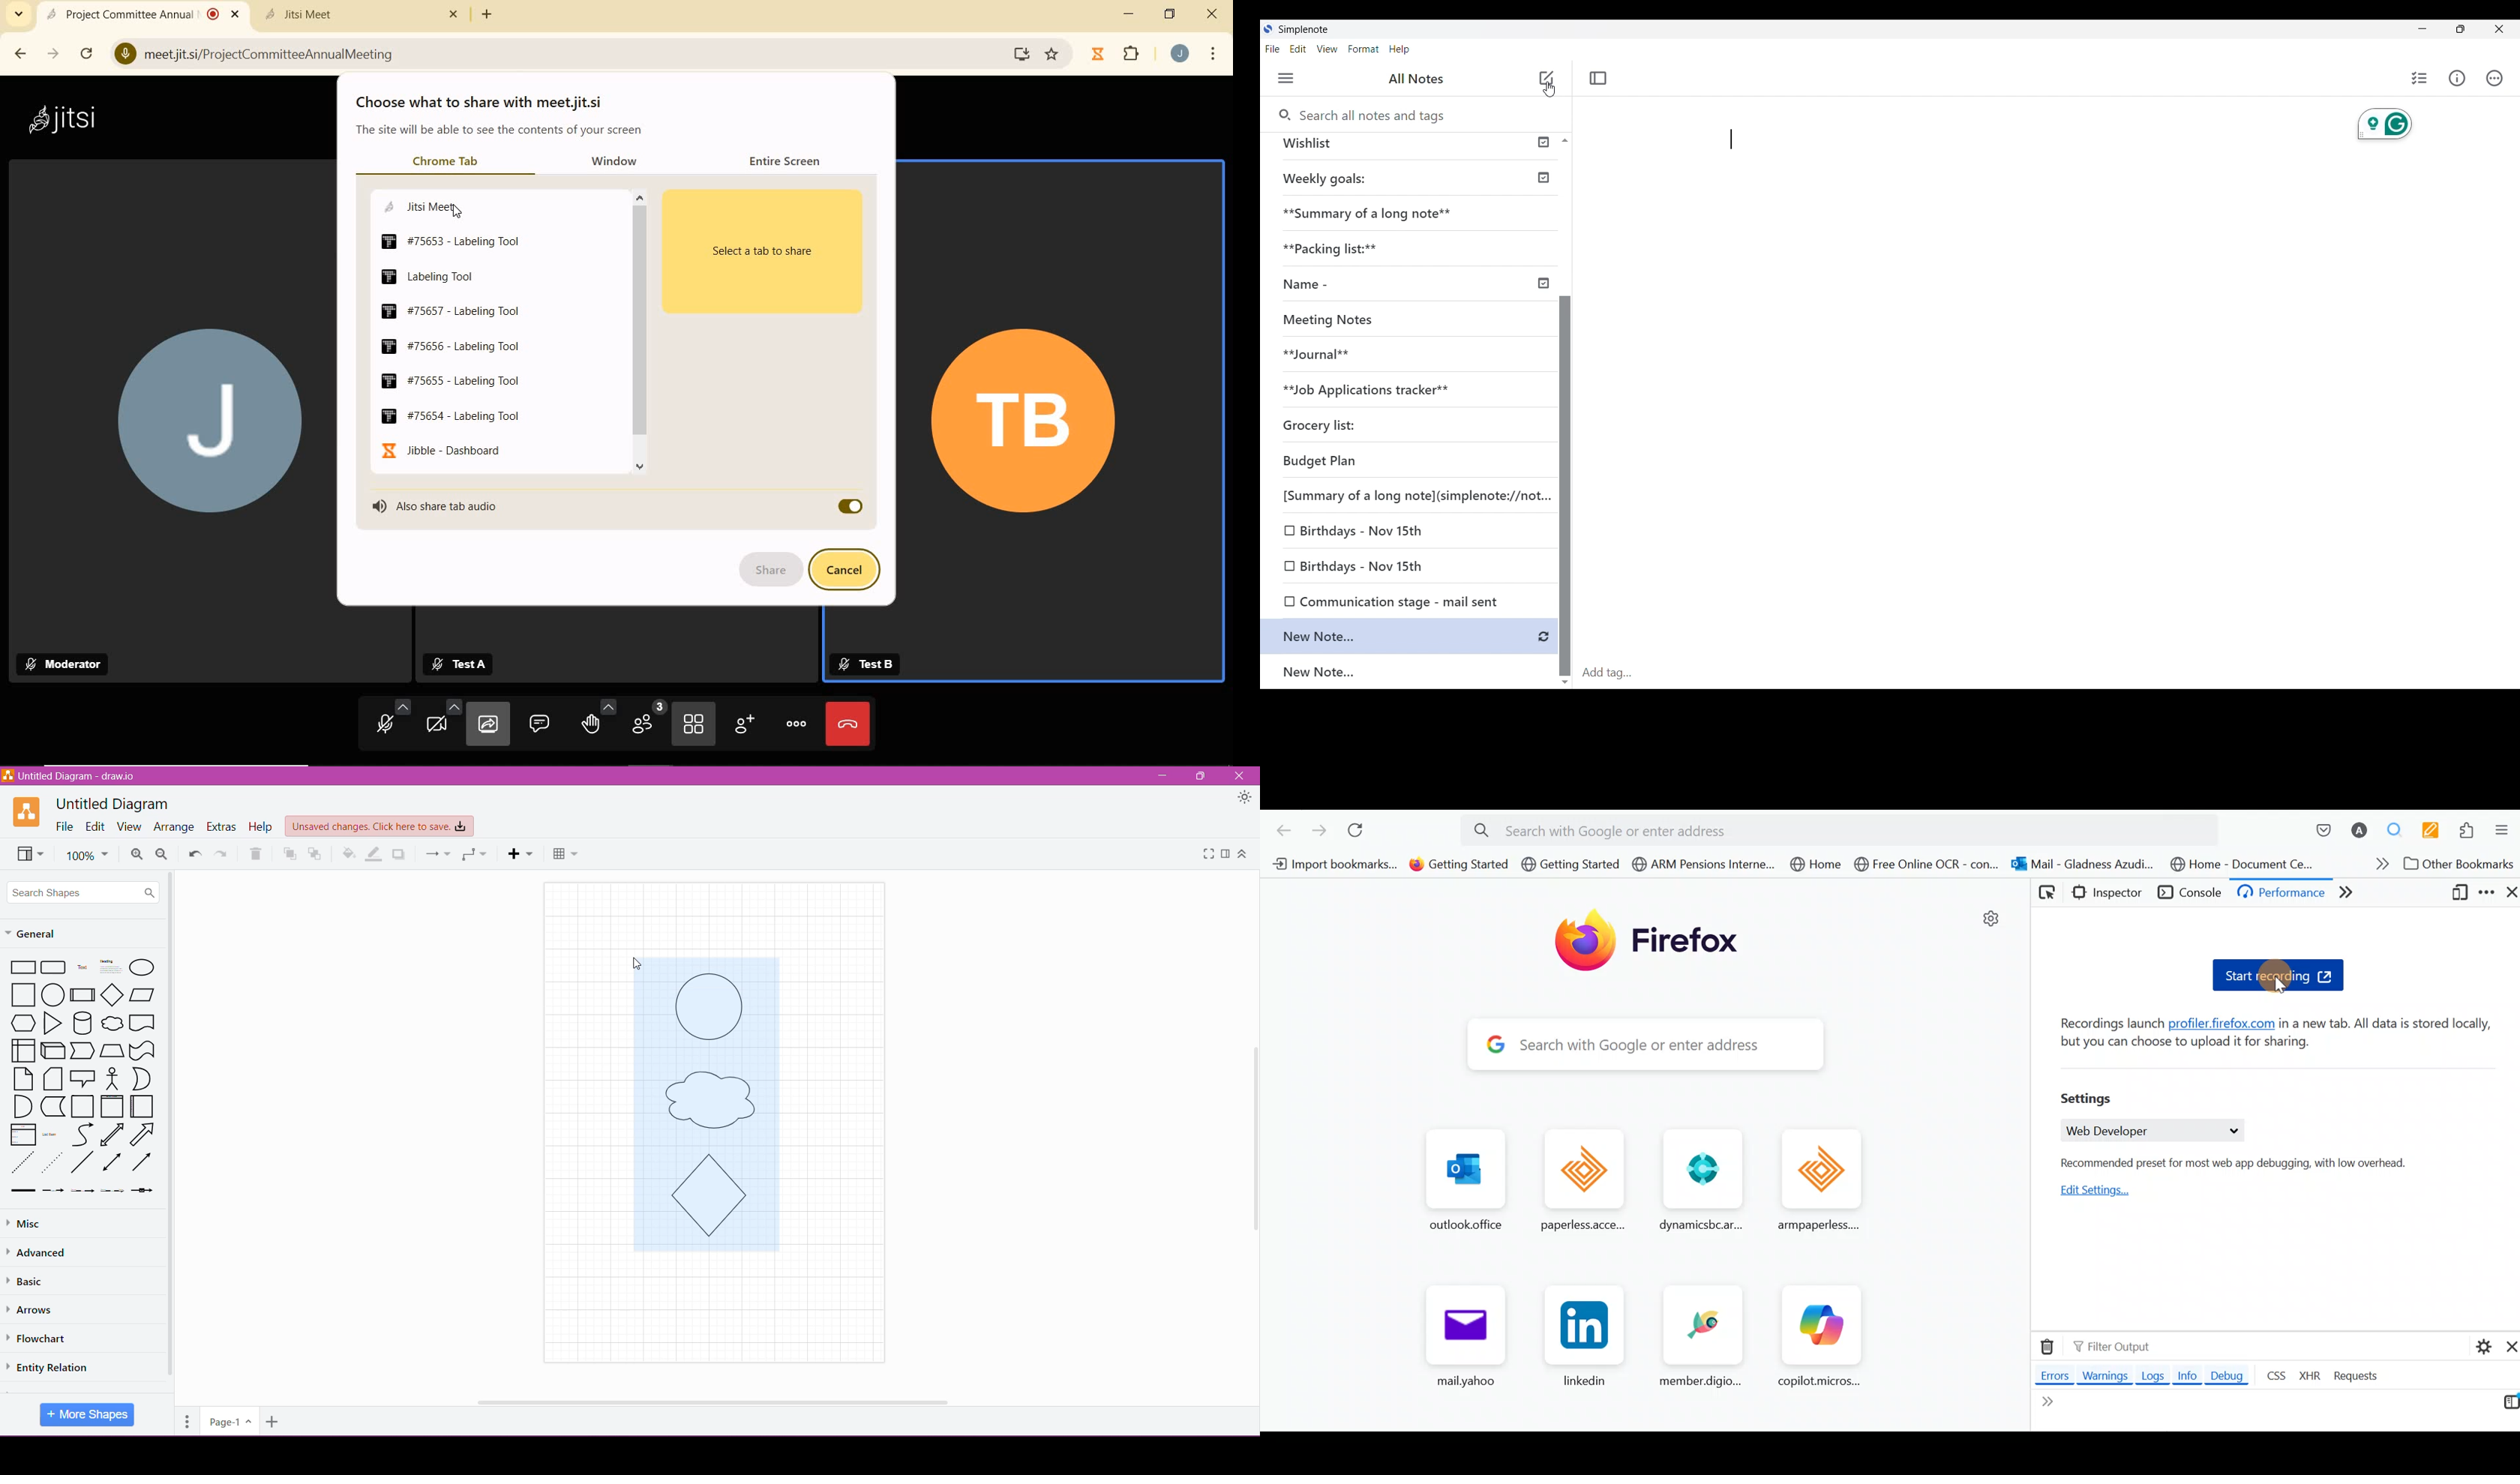 The image size is (2520, 1484). Describe the element at coordinates (171, 1125) in the screenshot. I see `Vertical Scroll Bar` at that location.